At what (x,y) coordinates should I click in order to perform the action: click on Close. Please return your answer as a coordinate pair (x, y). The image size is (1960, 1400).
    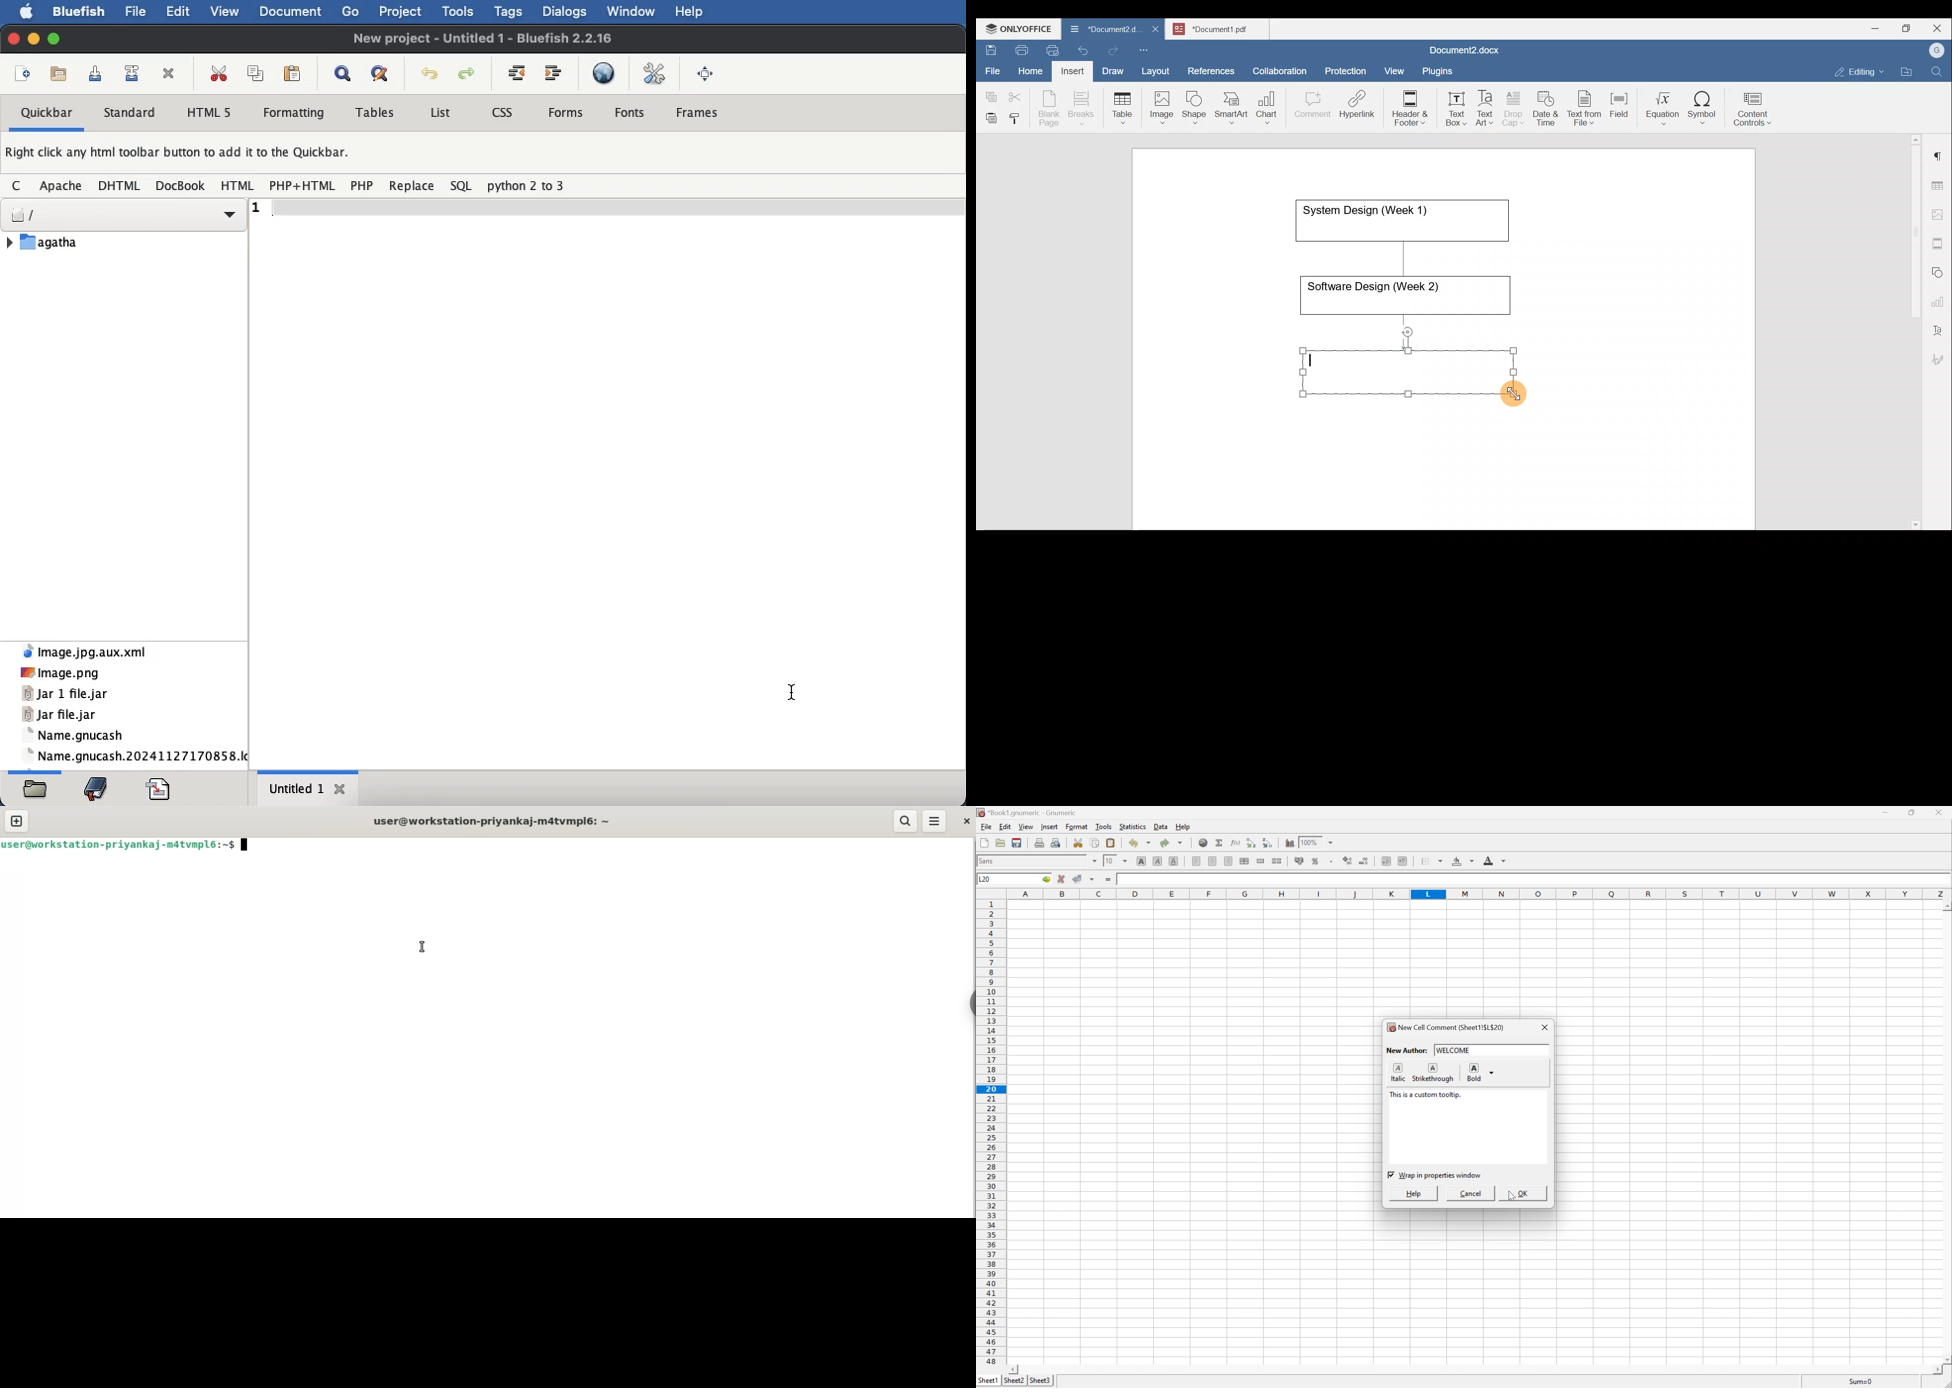
    Looking at the image, I should click on (1938, 812).